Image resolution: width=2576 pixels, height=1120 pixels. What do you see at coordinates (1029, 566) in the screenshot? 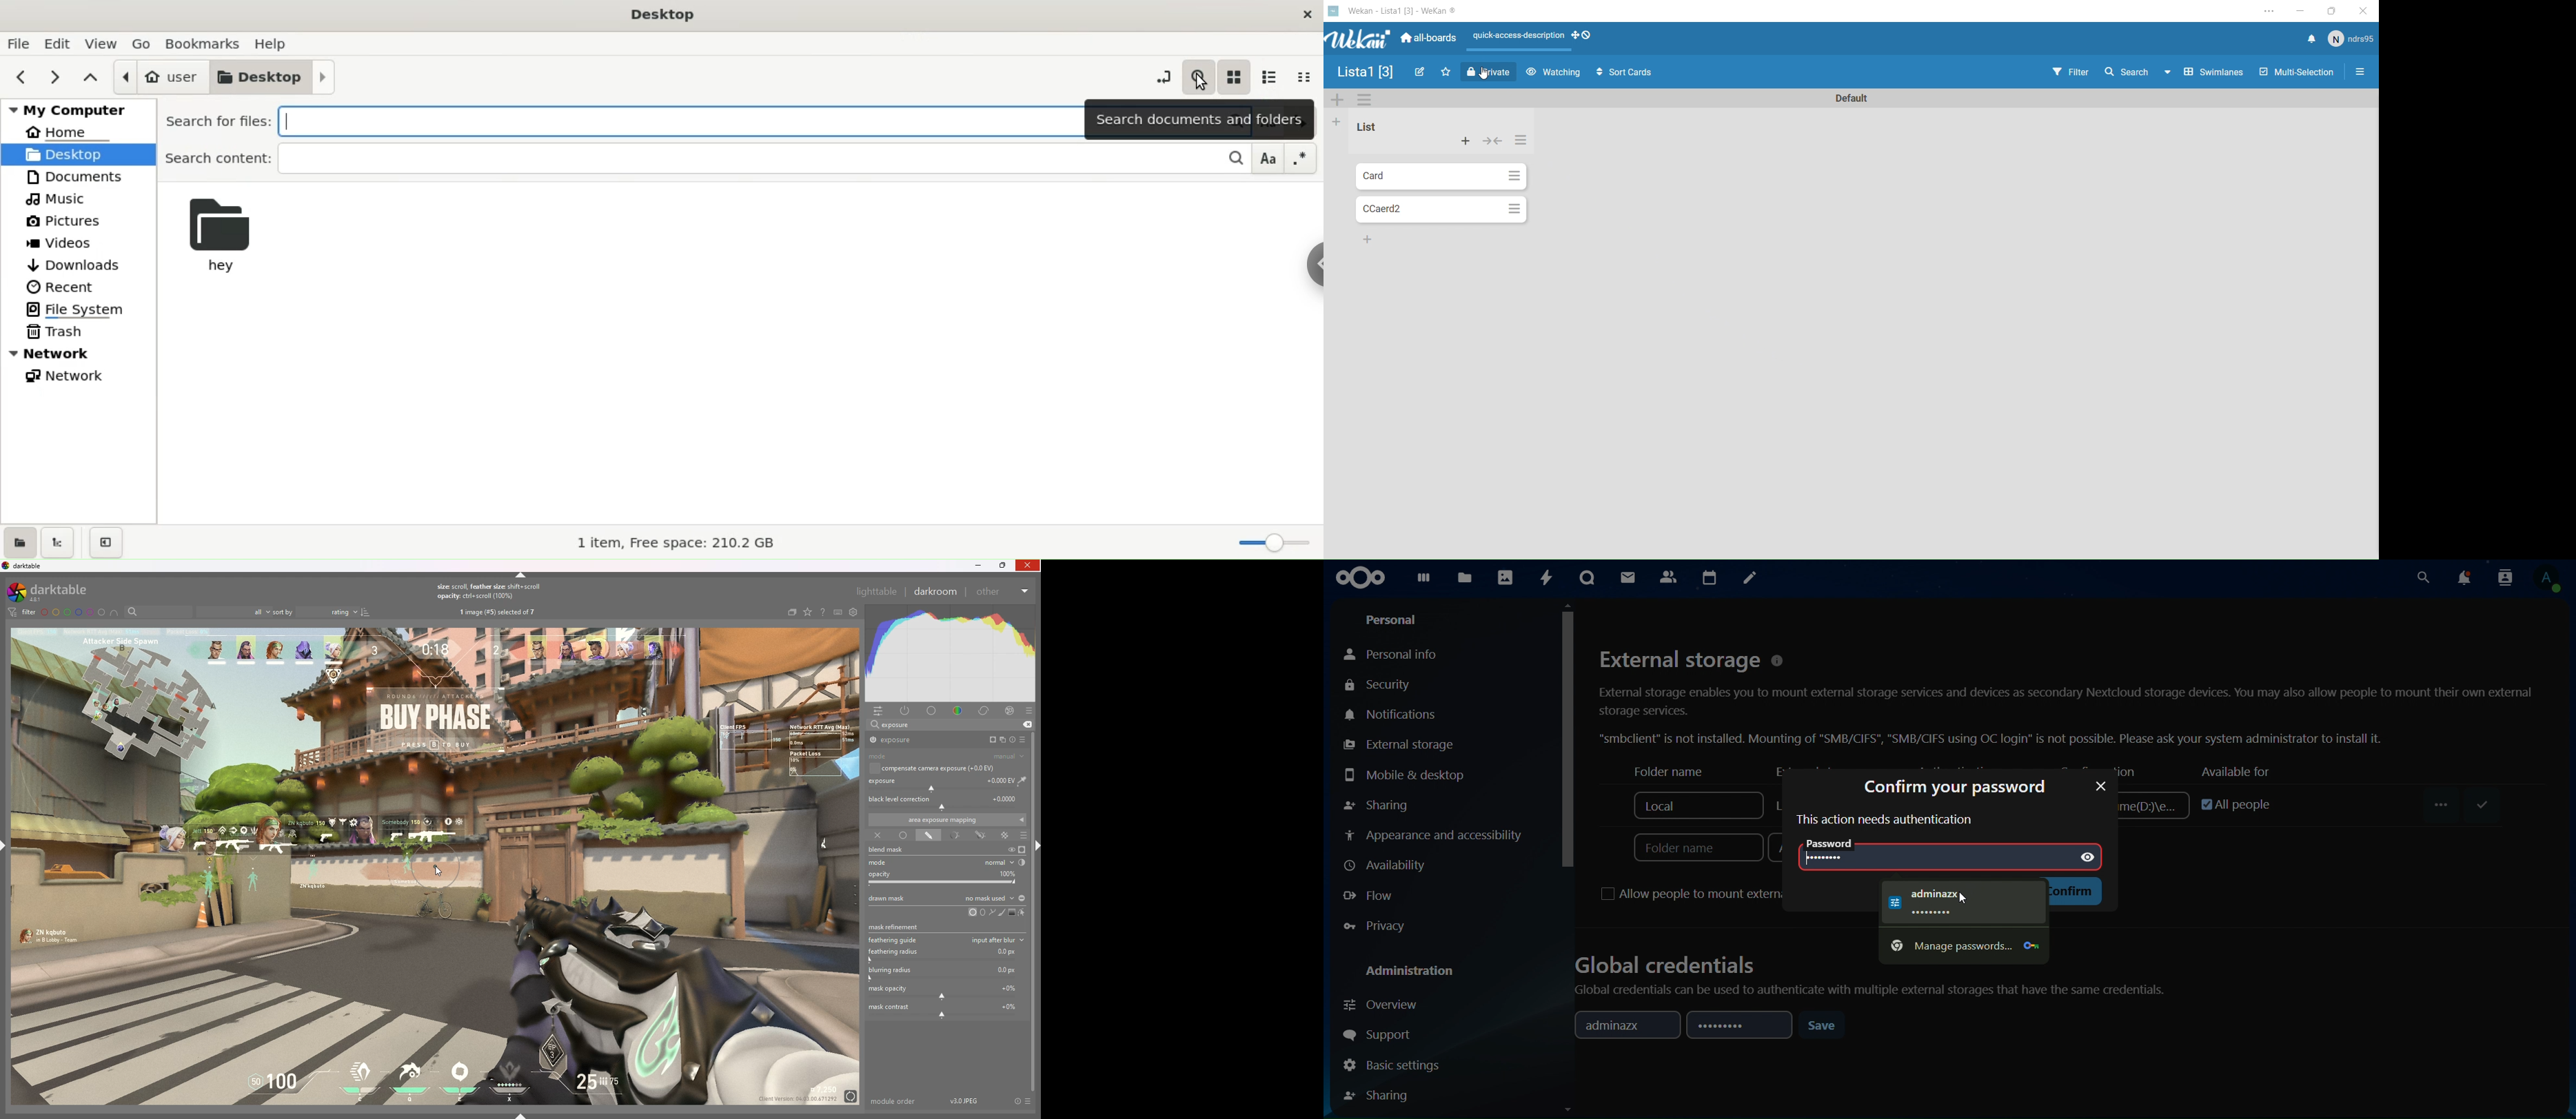
I see `` at bounding box center [1029, 566].